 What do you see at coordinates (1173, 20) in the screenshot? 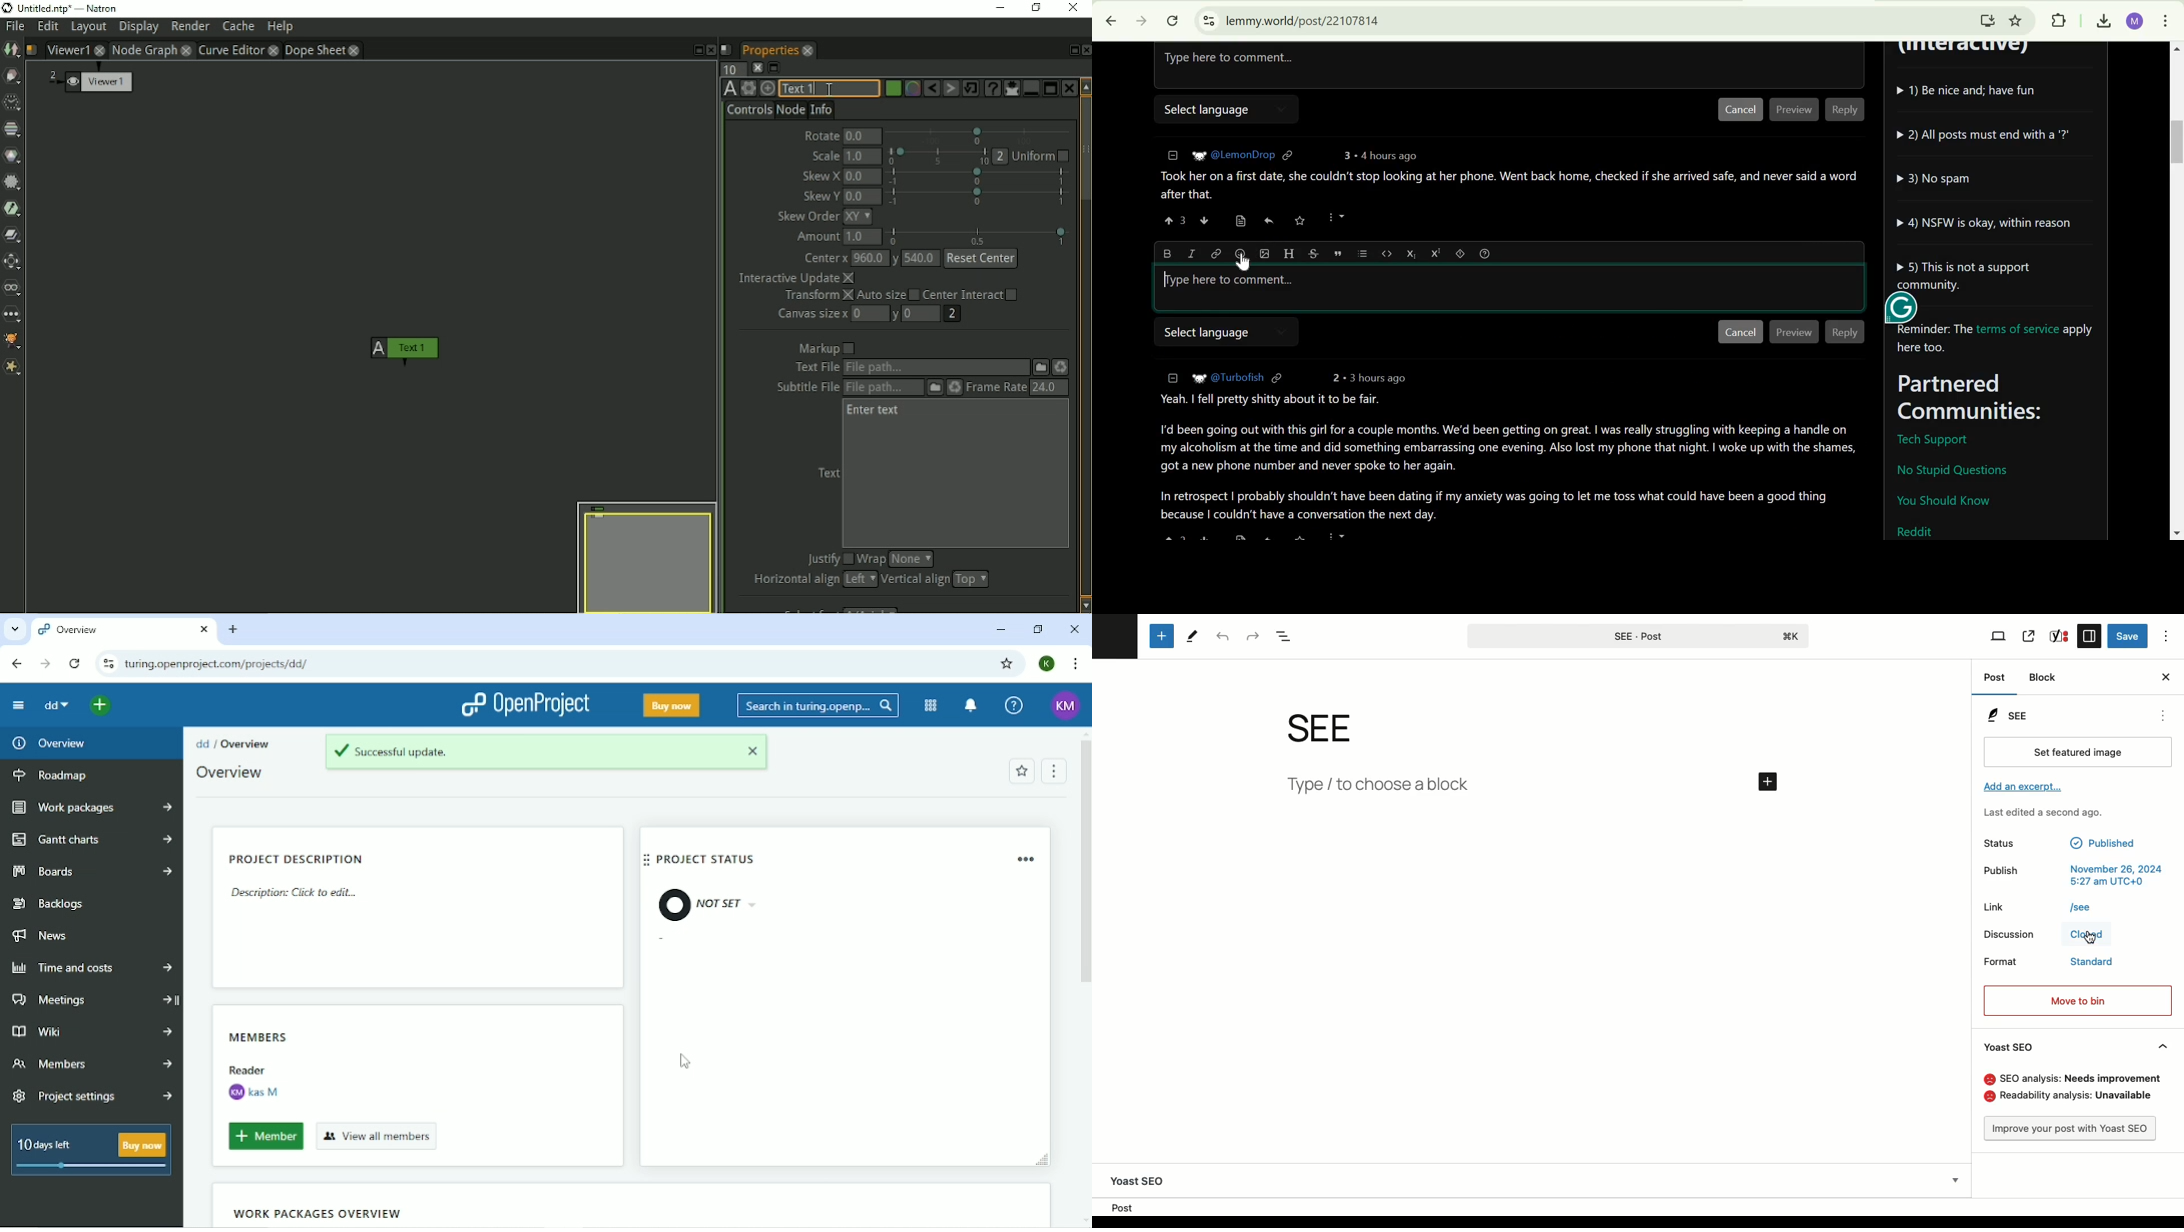
I see `Reload this page` at bounding box center [1173, 20].